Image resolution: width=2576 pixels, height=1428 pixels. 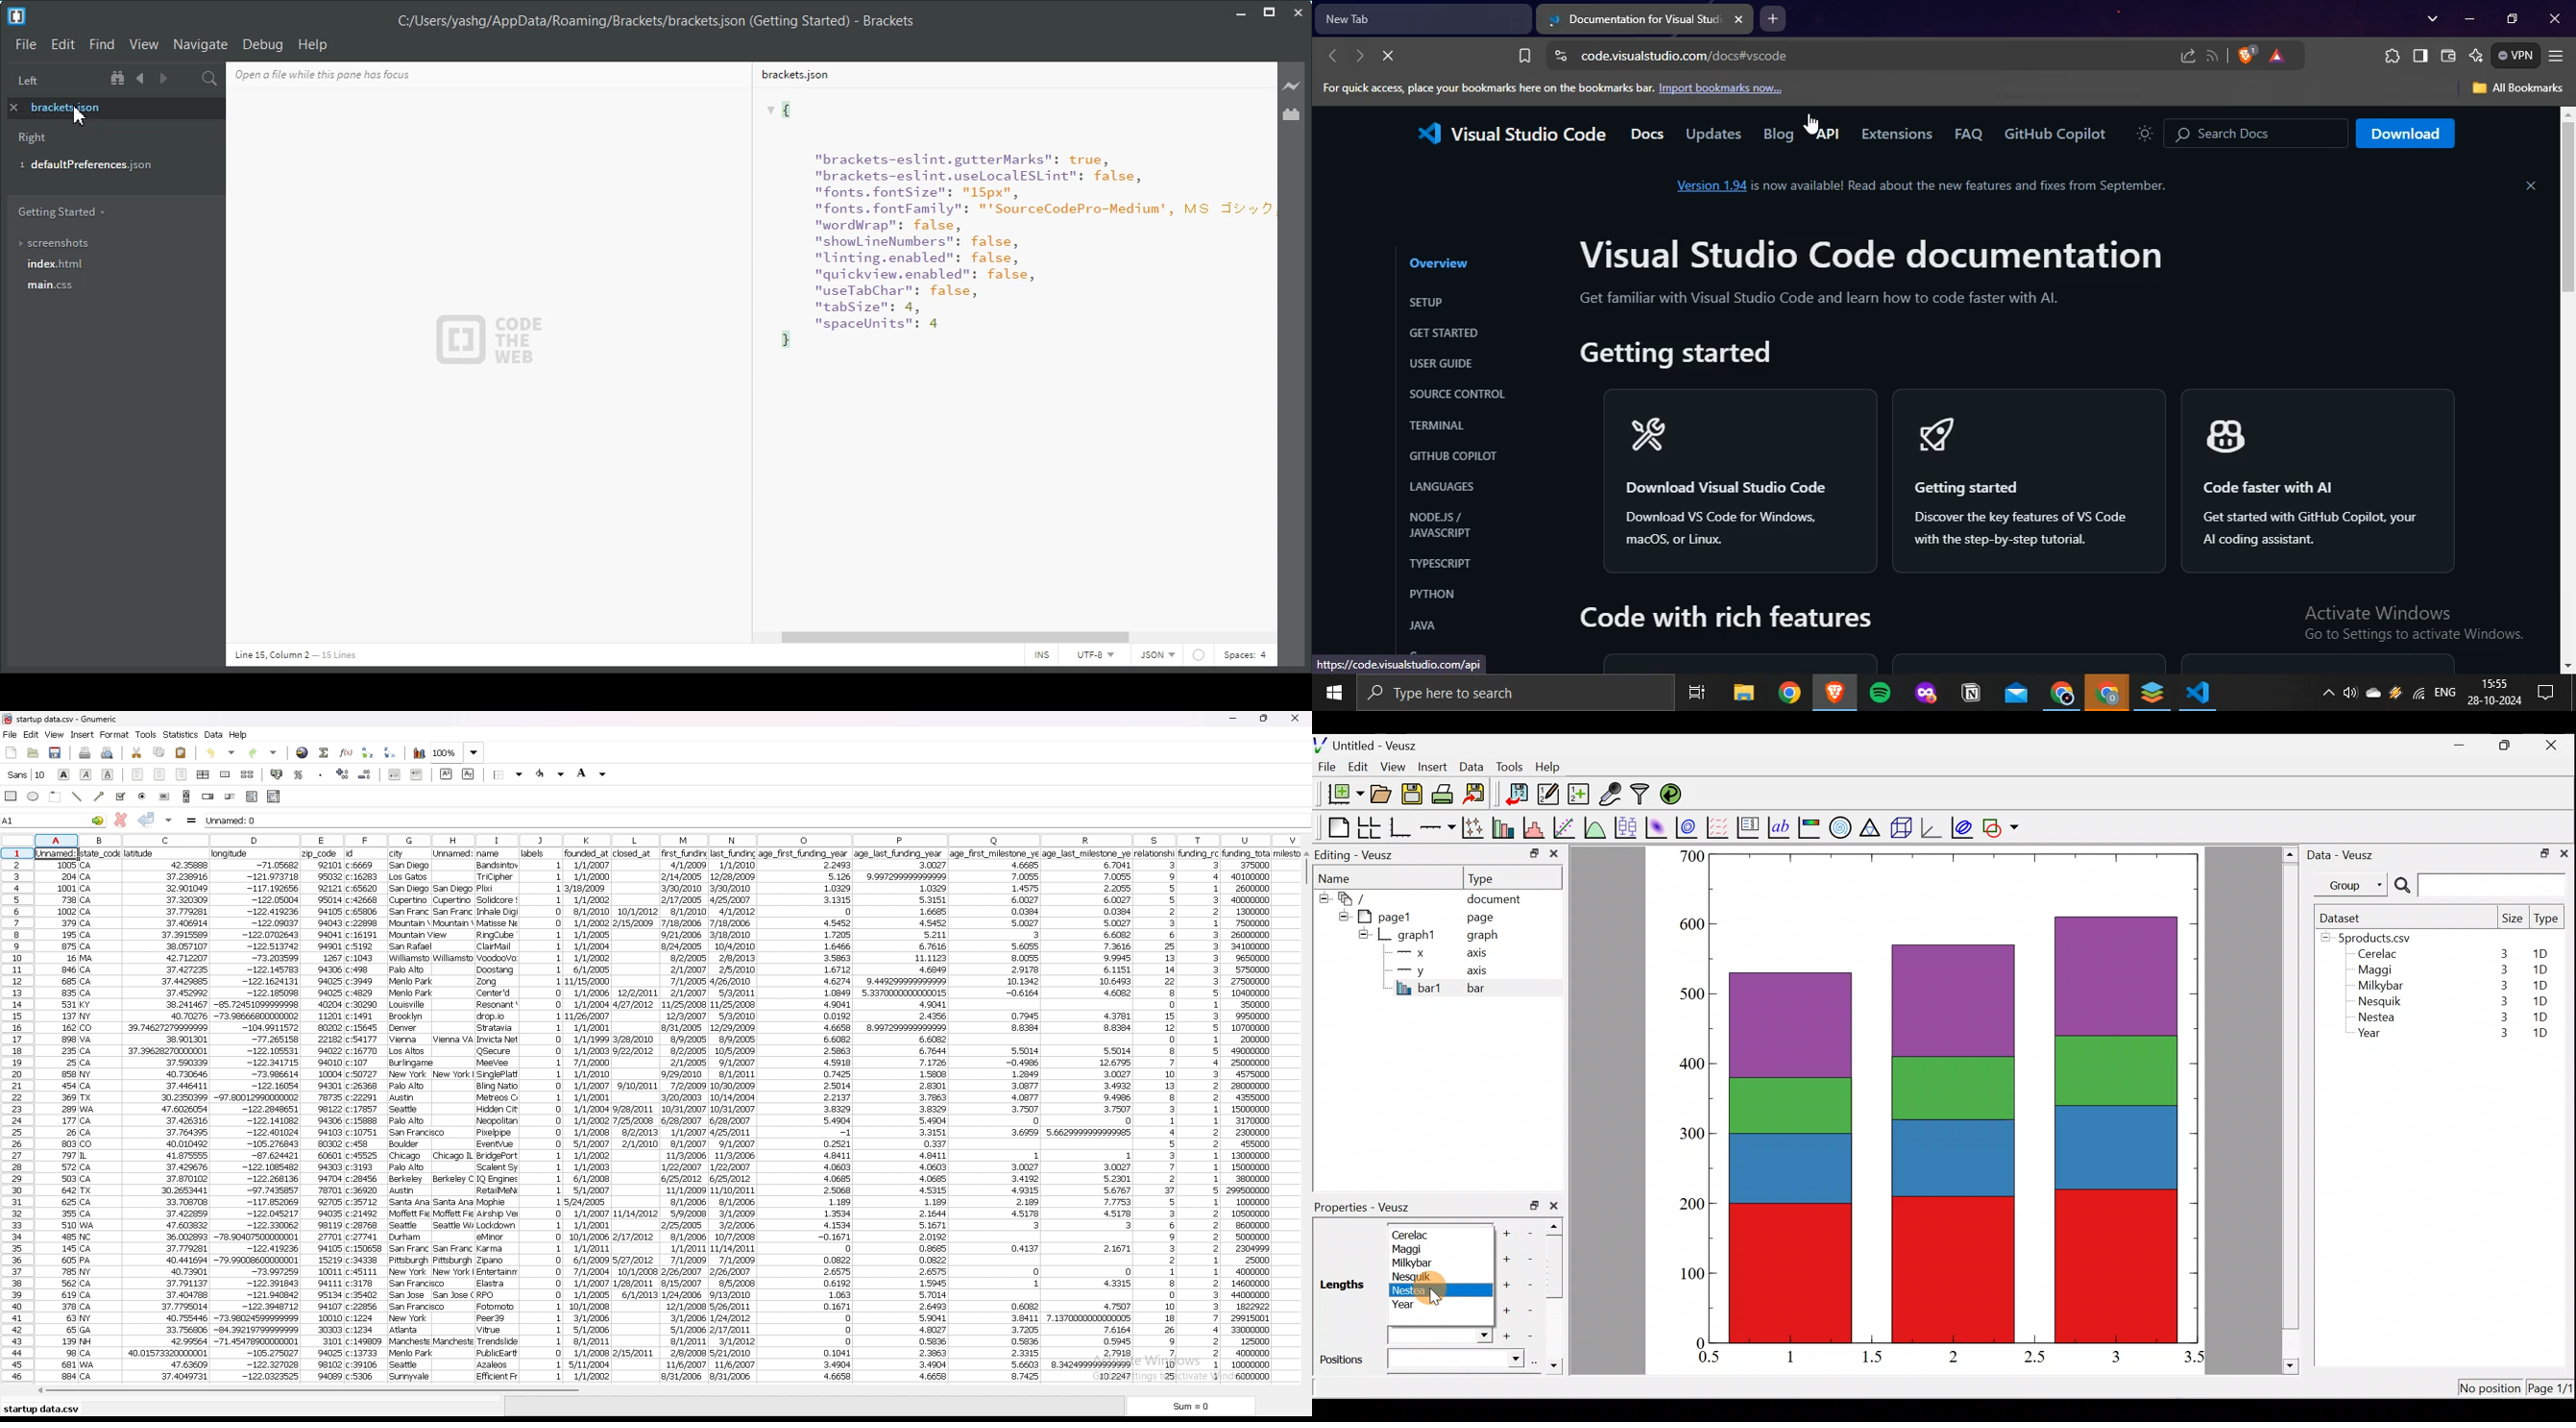 What do you see at coordinates (64, 45) in the screenshot?
I see `Edit` at bounding box center [64, 45].